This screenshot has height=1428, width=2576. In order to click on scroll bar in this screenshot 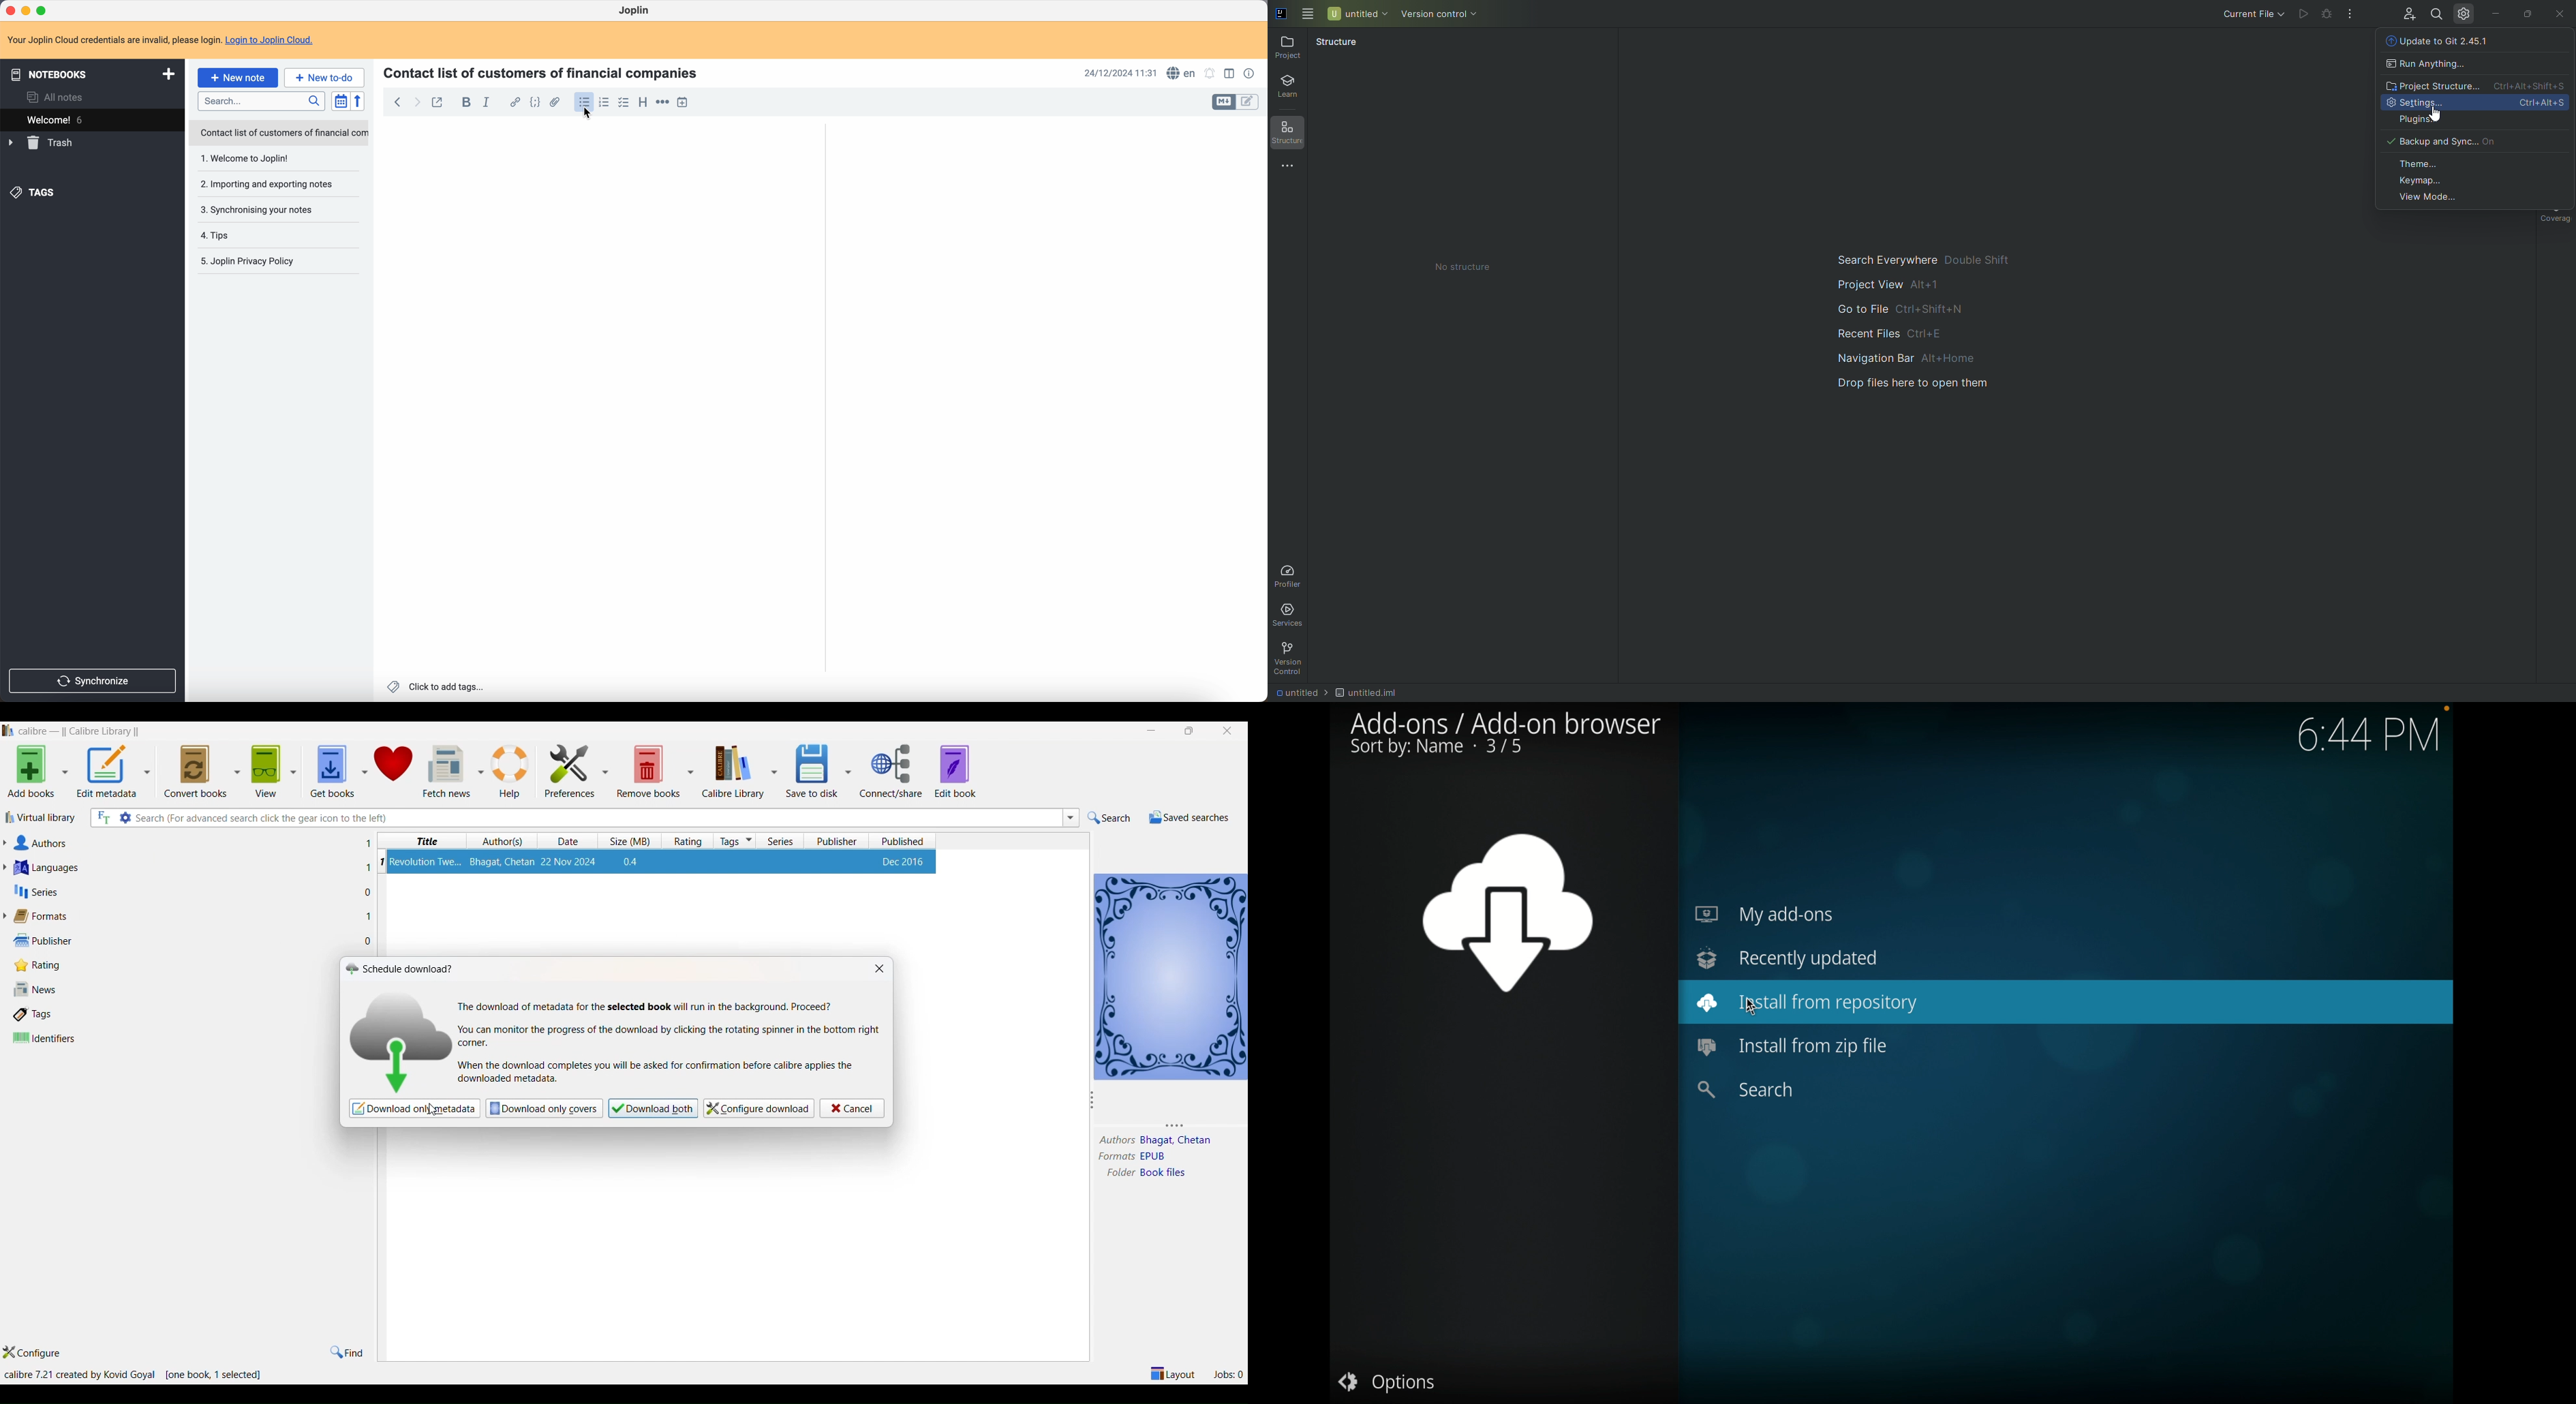, I will do `click(820, 196)`.